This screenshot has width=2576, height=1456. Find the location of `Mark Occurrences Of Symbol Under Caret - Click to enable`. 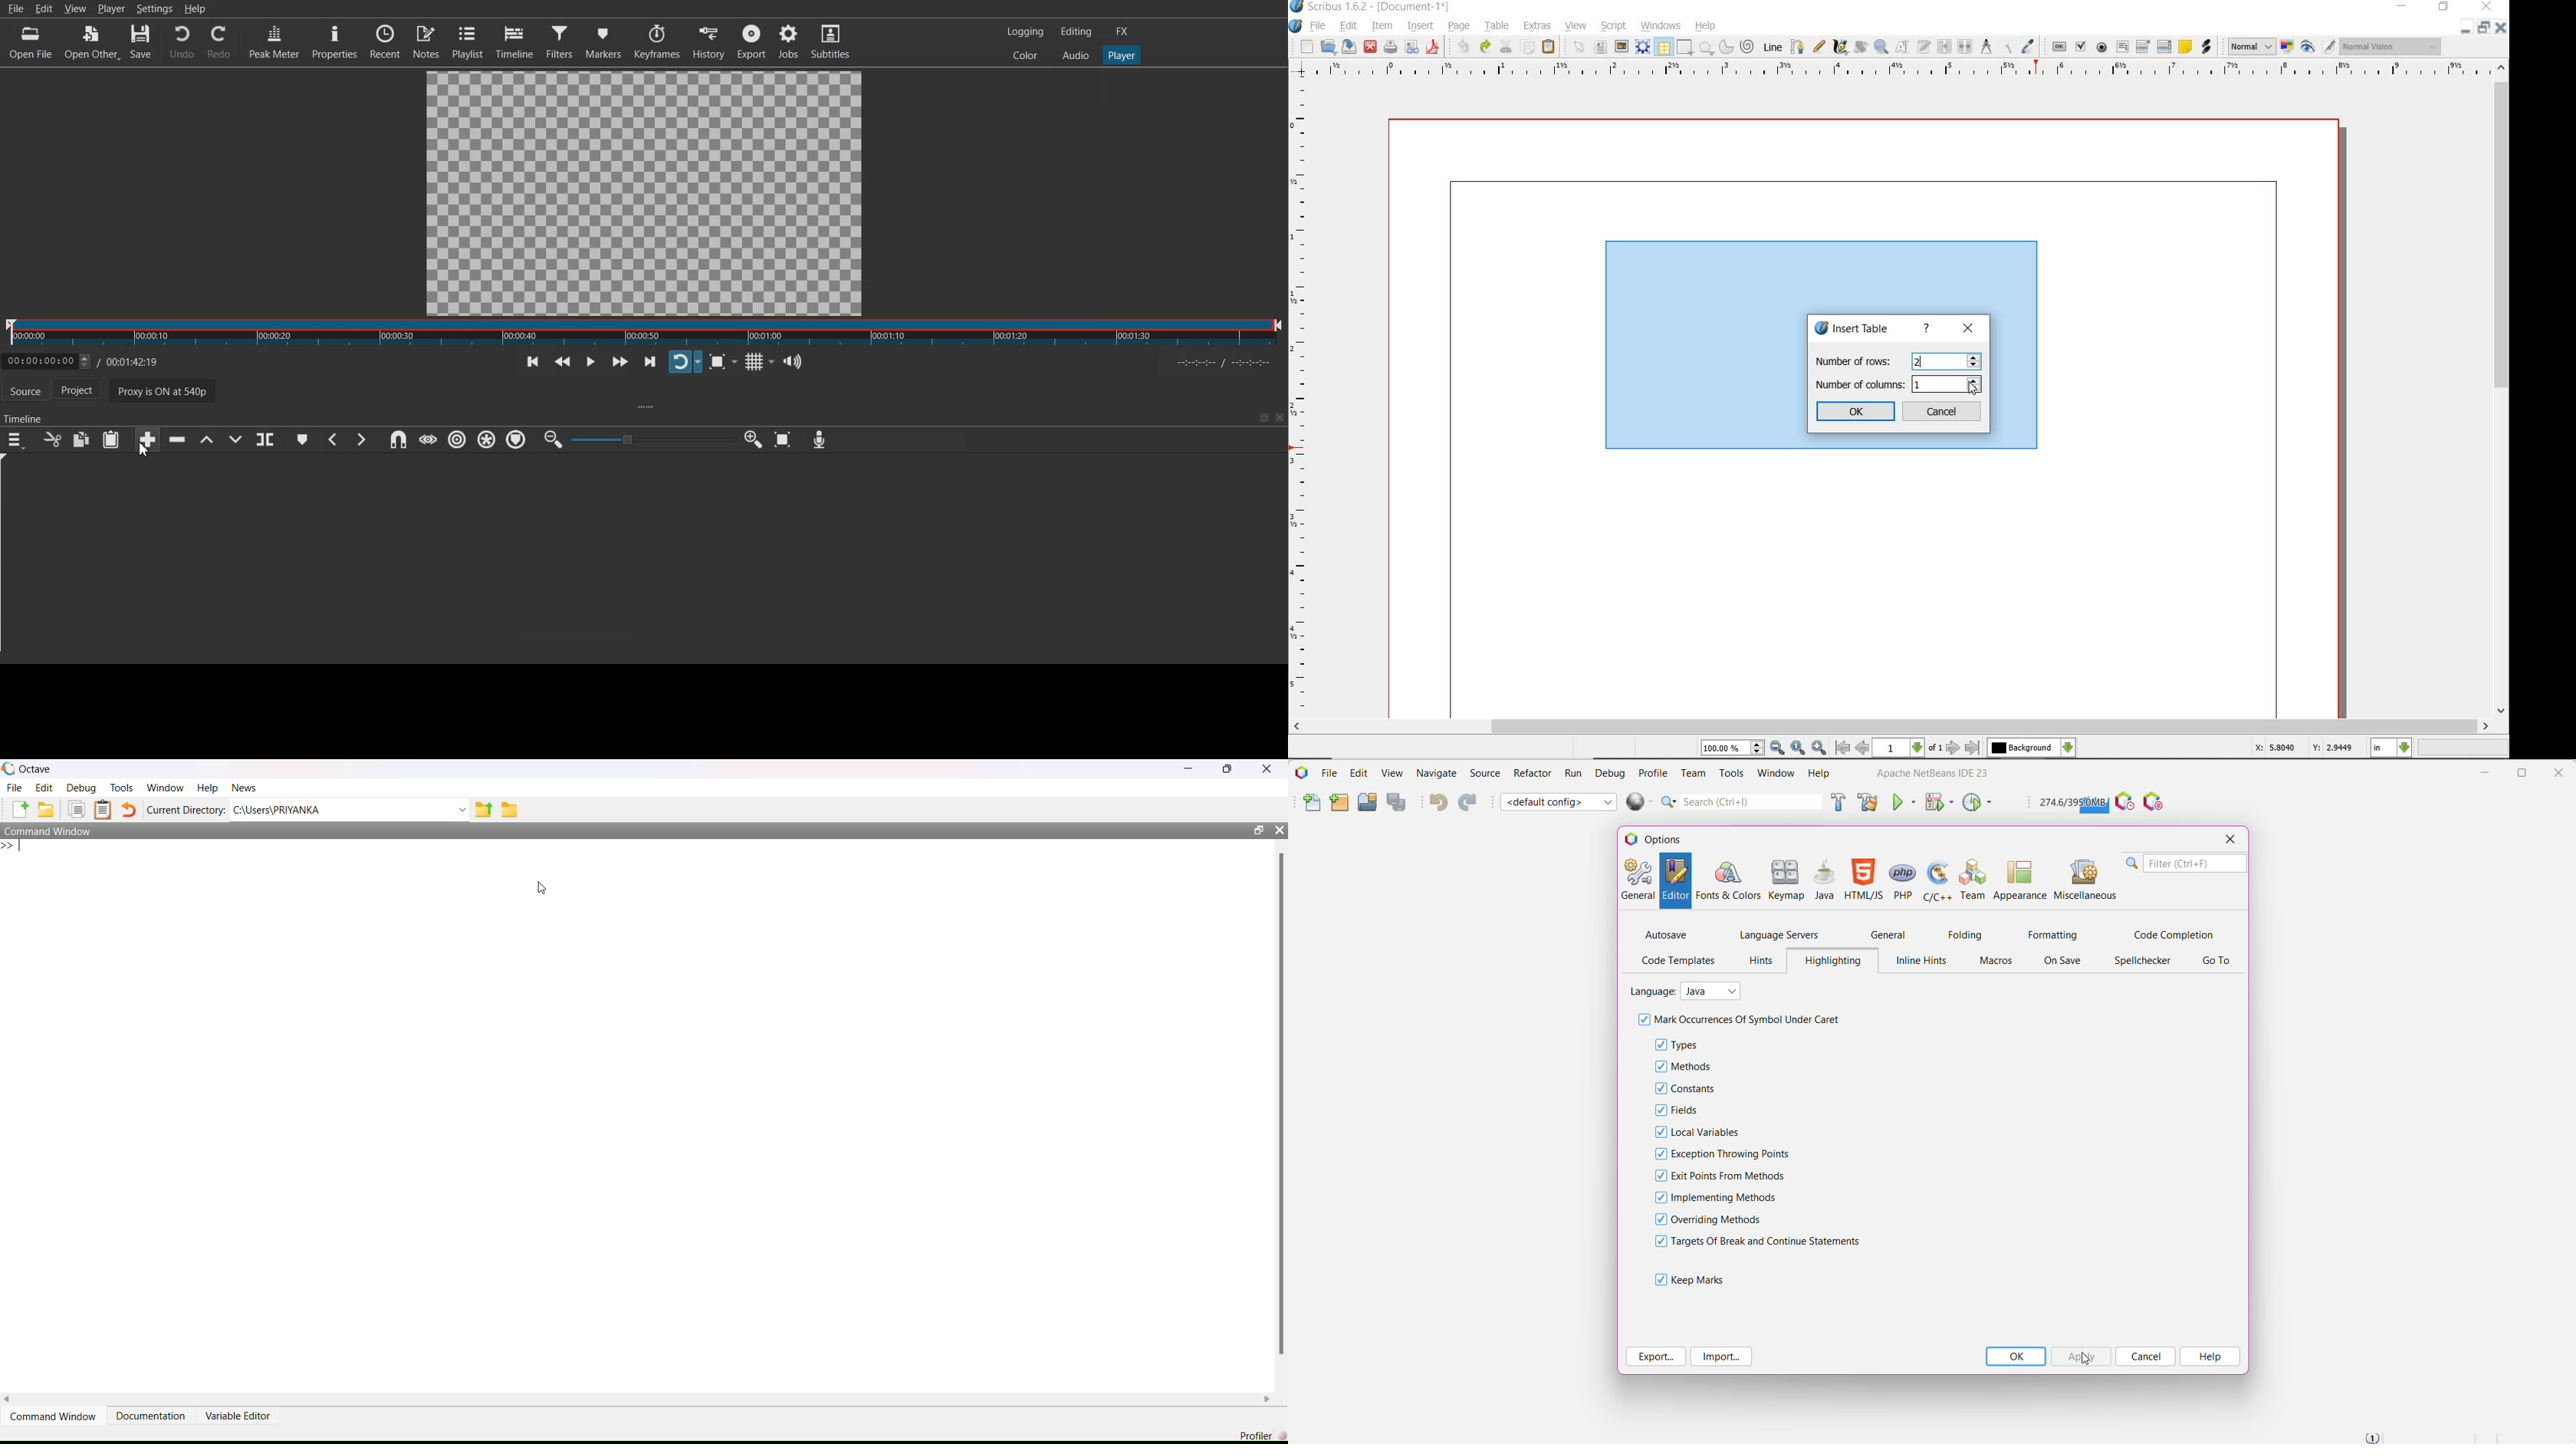

Mark Occurrences Of Symbol Under Caret - Click to enable is located at coordinates (1753, 1020).